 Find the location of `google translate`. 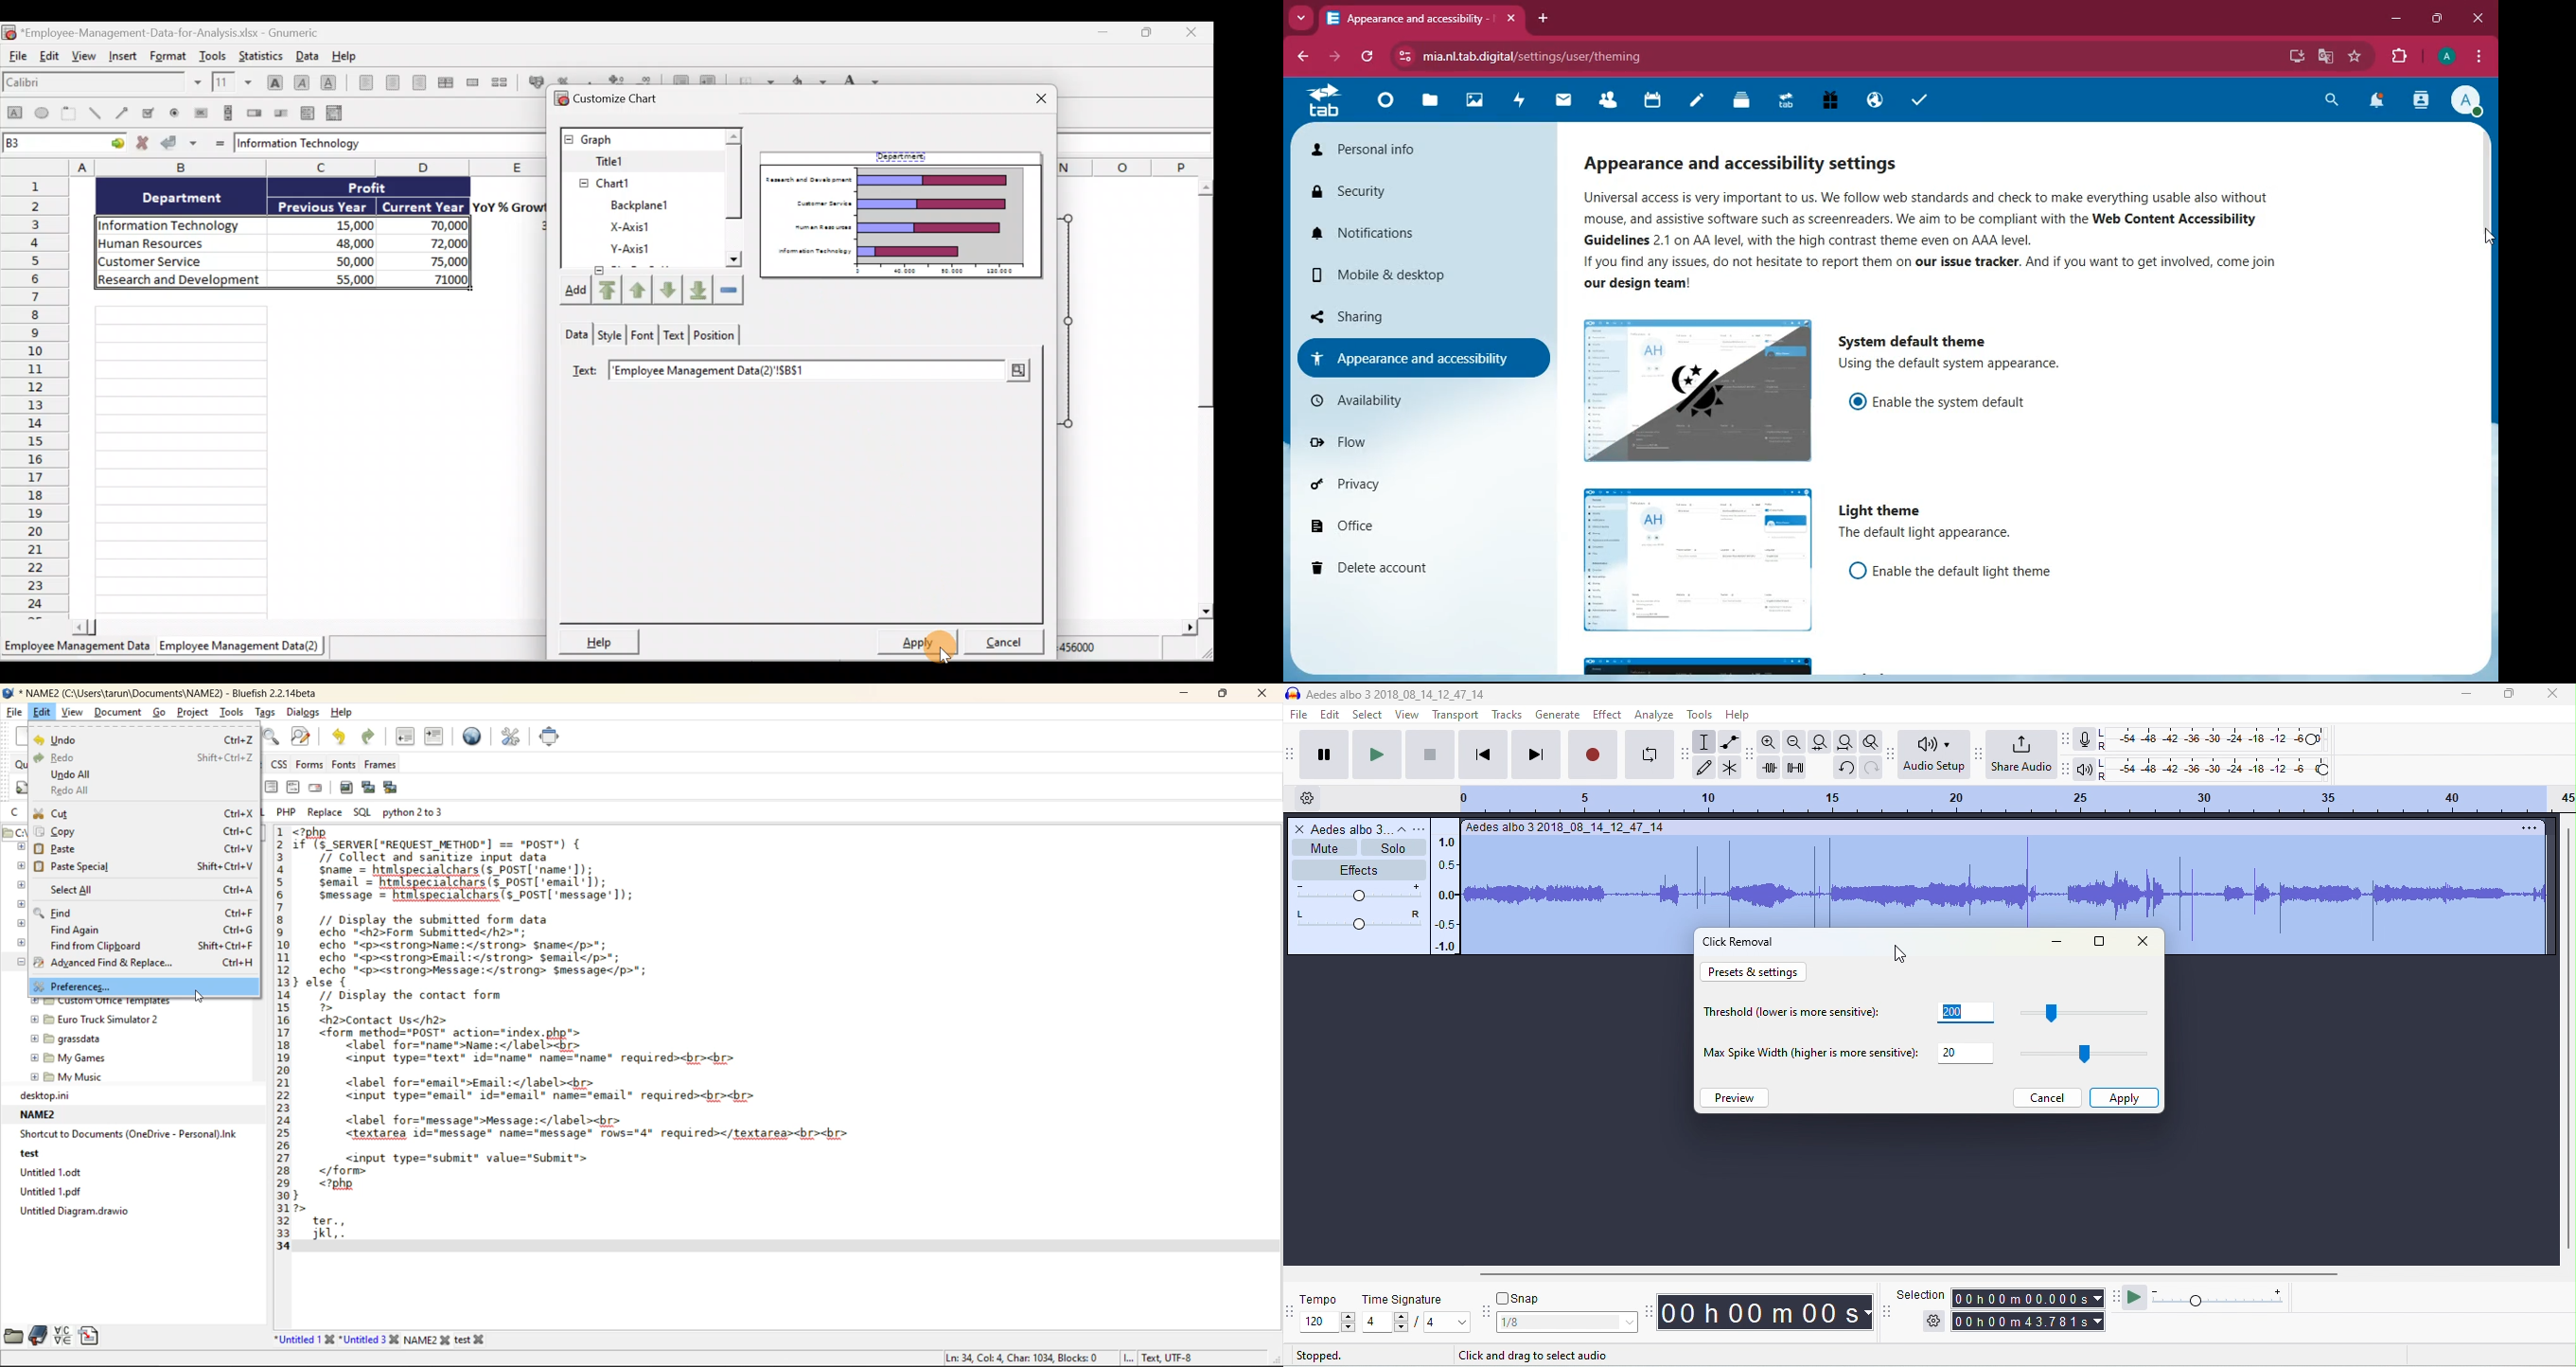

google translate is located at coordinates (2324, 59).